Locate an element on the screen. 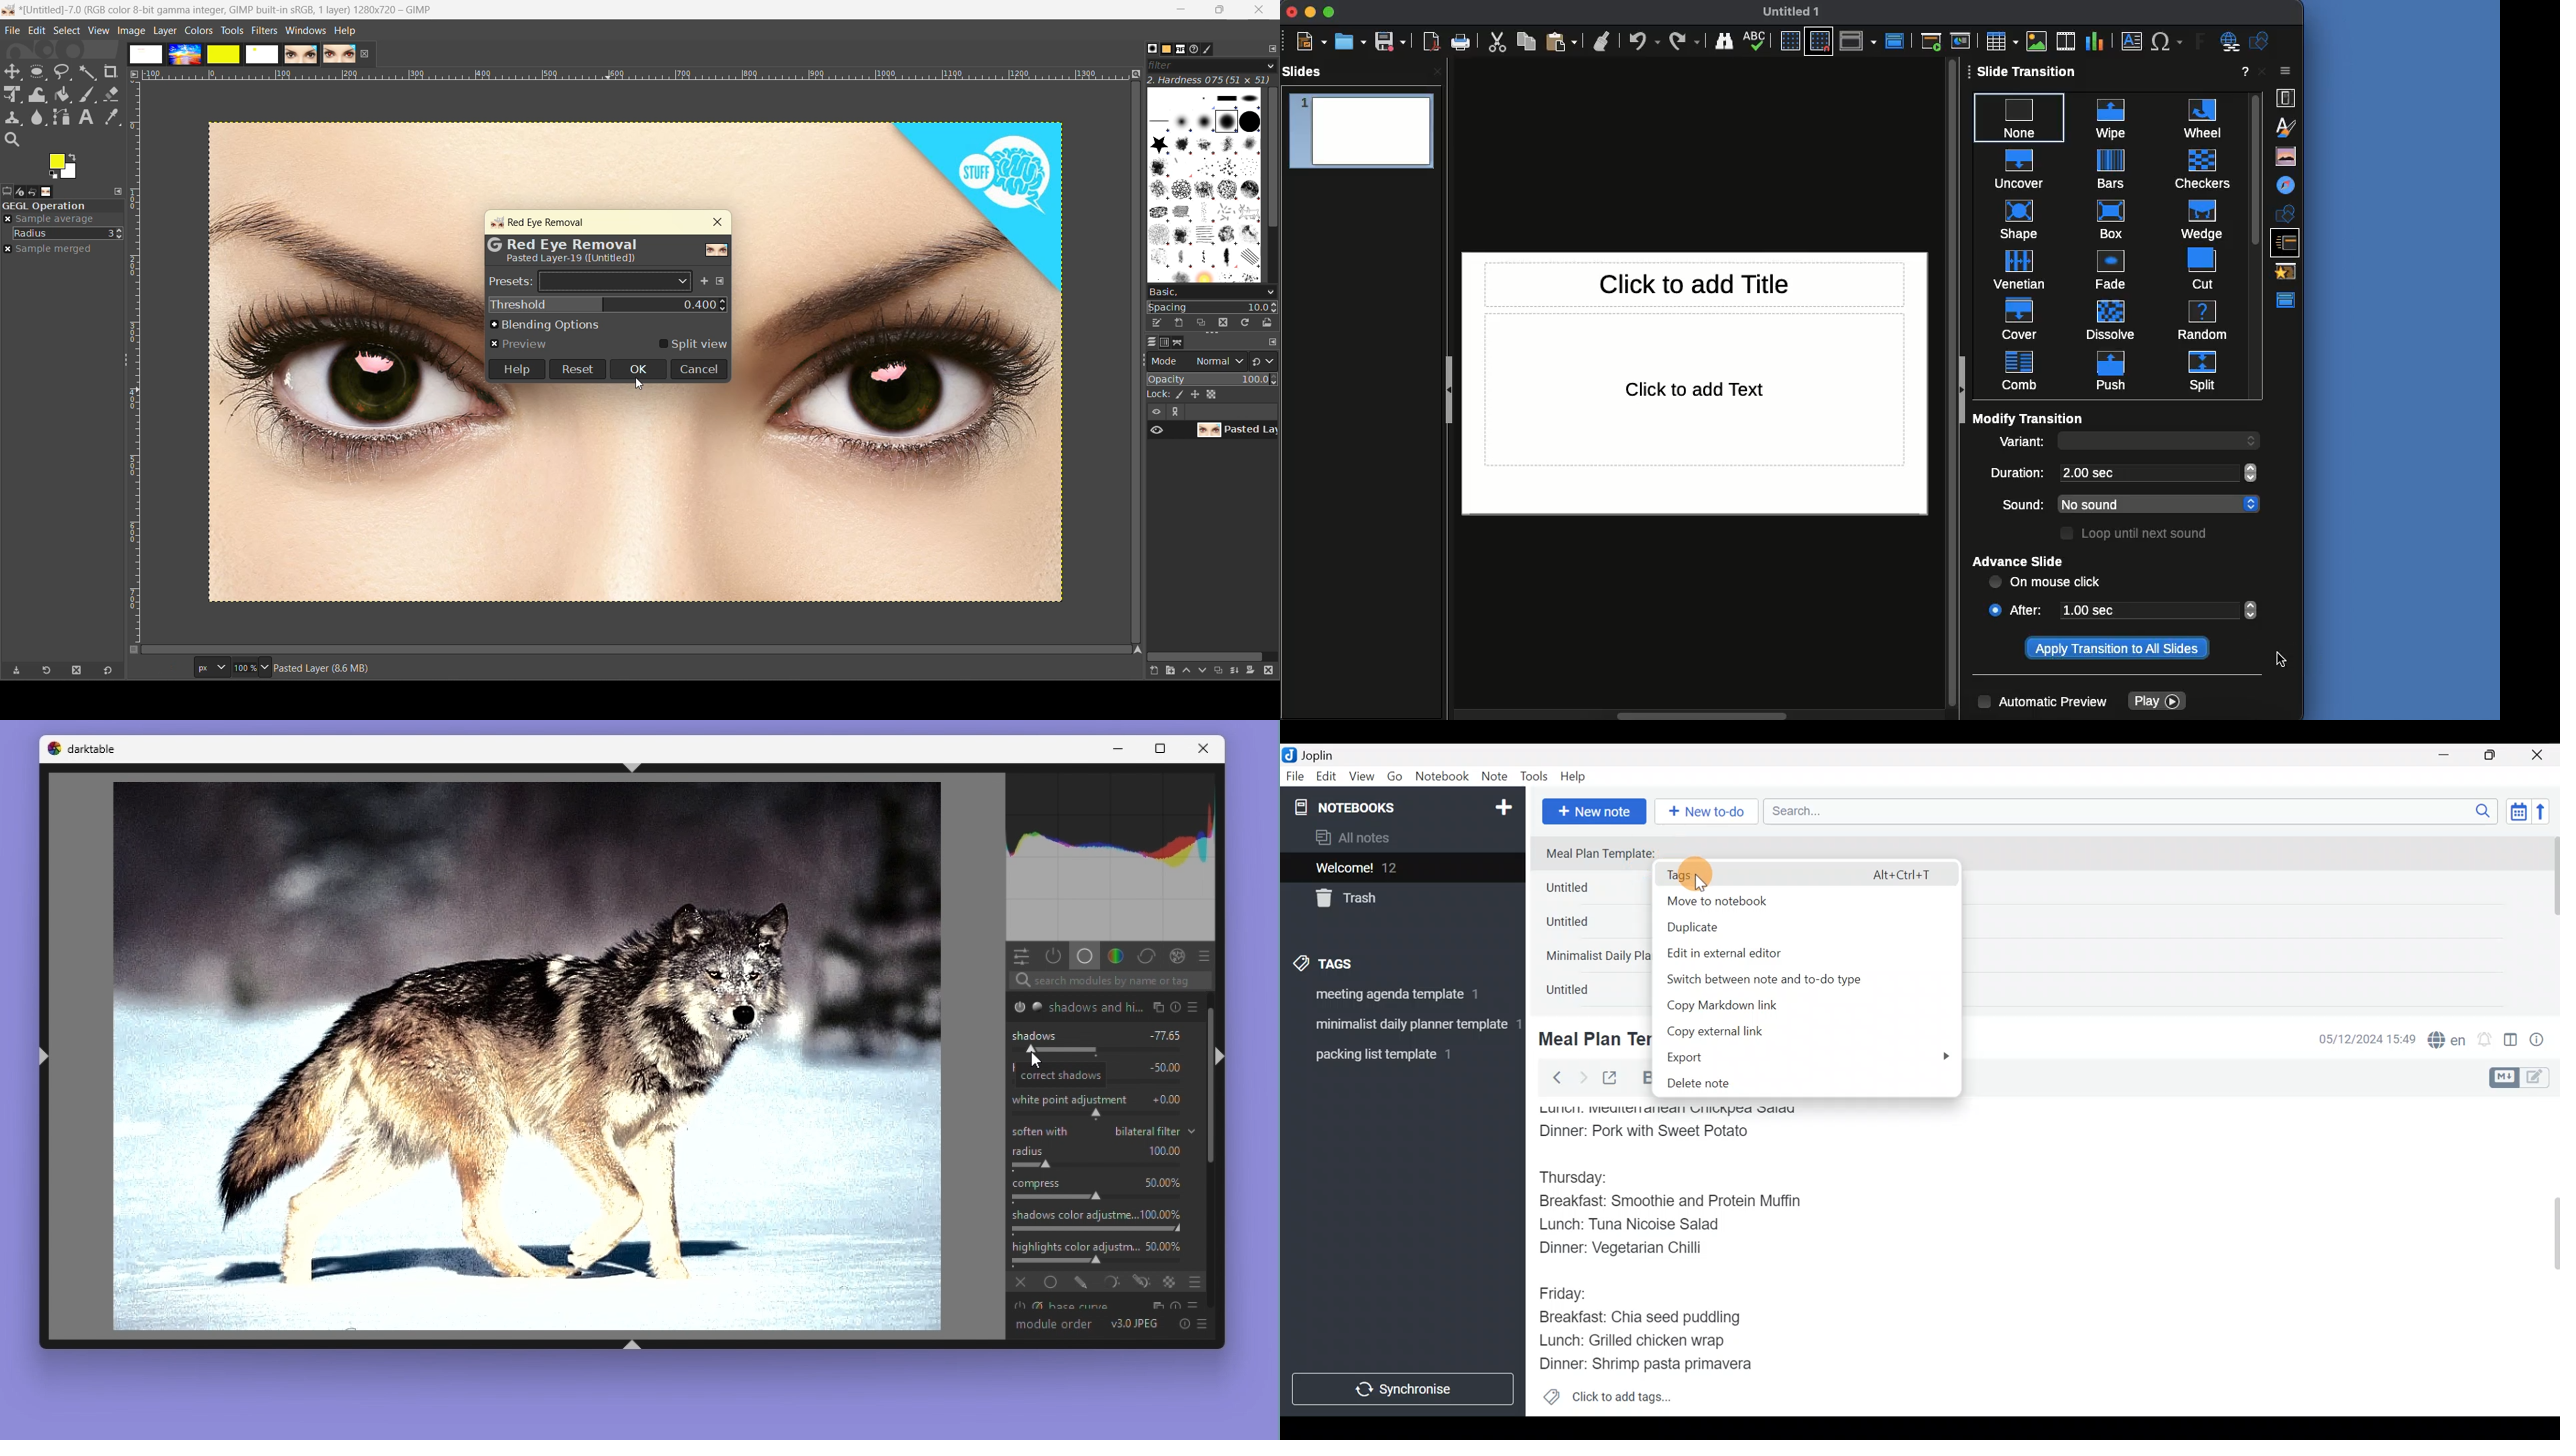  vertical scroll bar is located at coordinates (1272, 163).